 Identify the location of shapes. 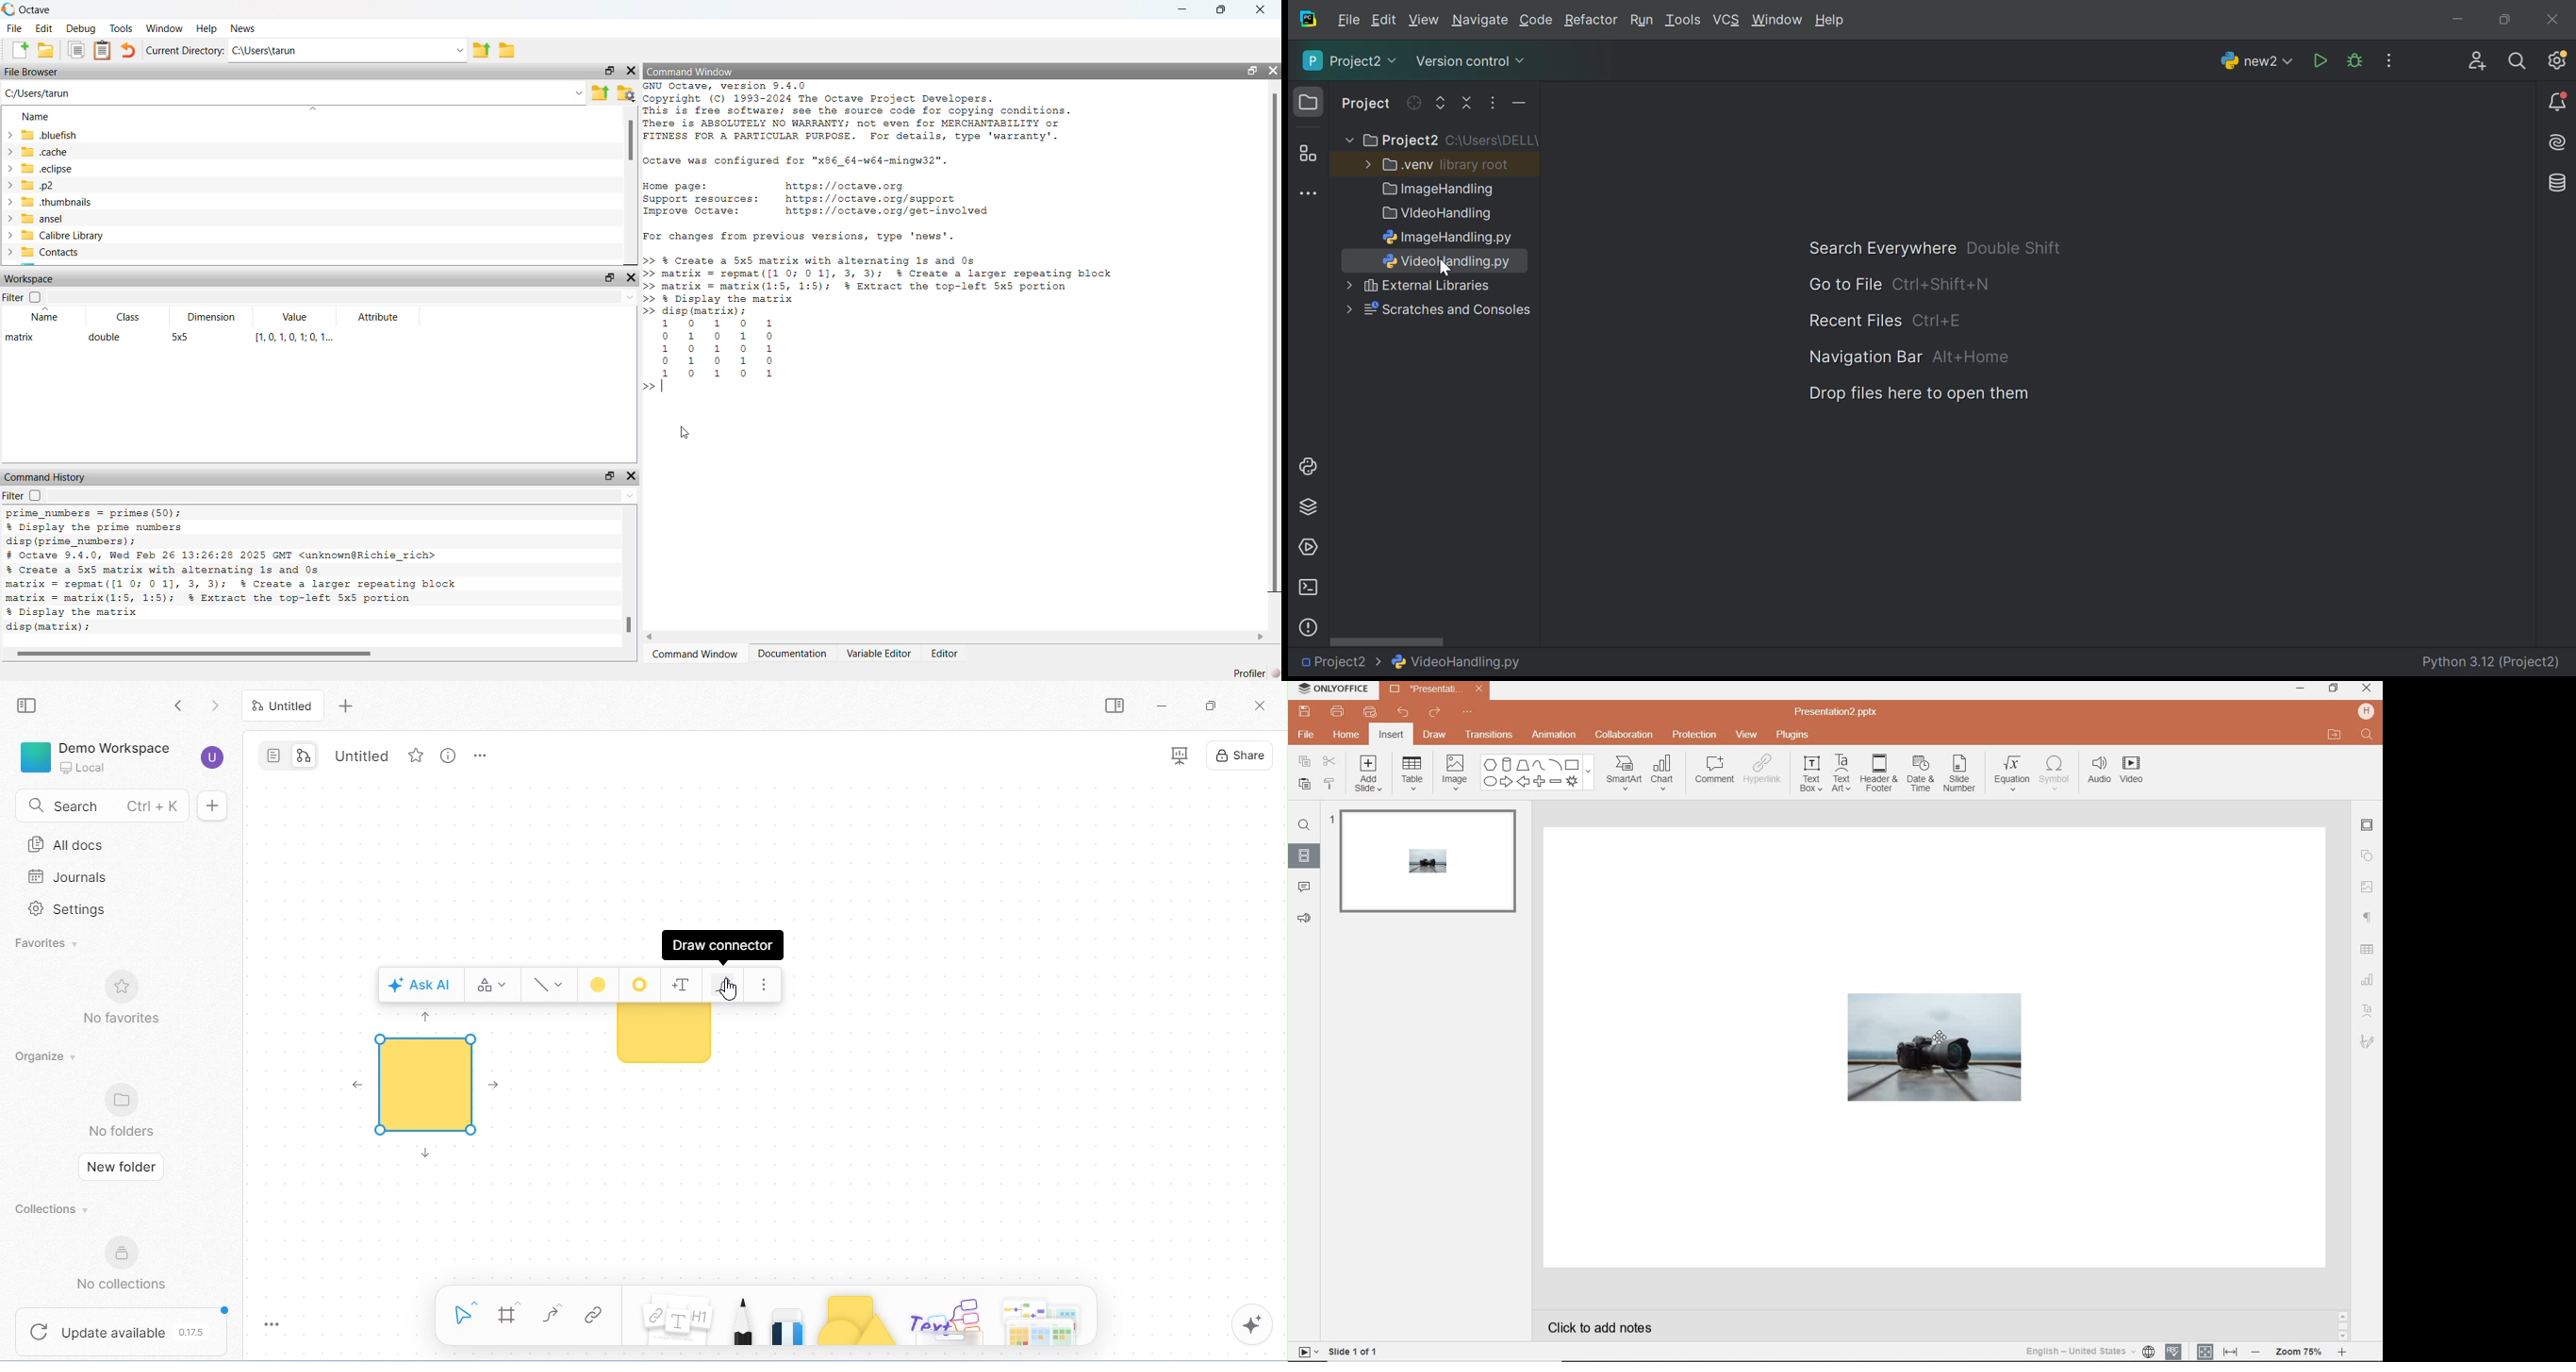
(858, 1320).